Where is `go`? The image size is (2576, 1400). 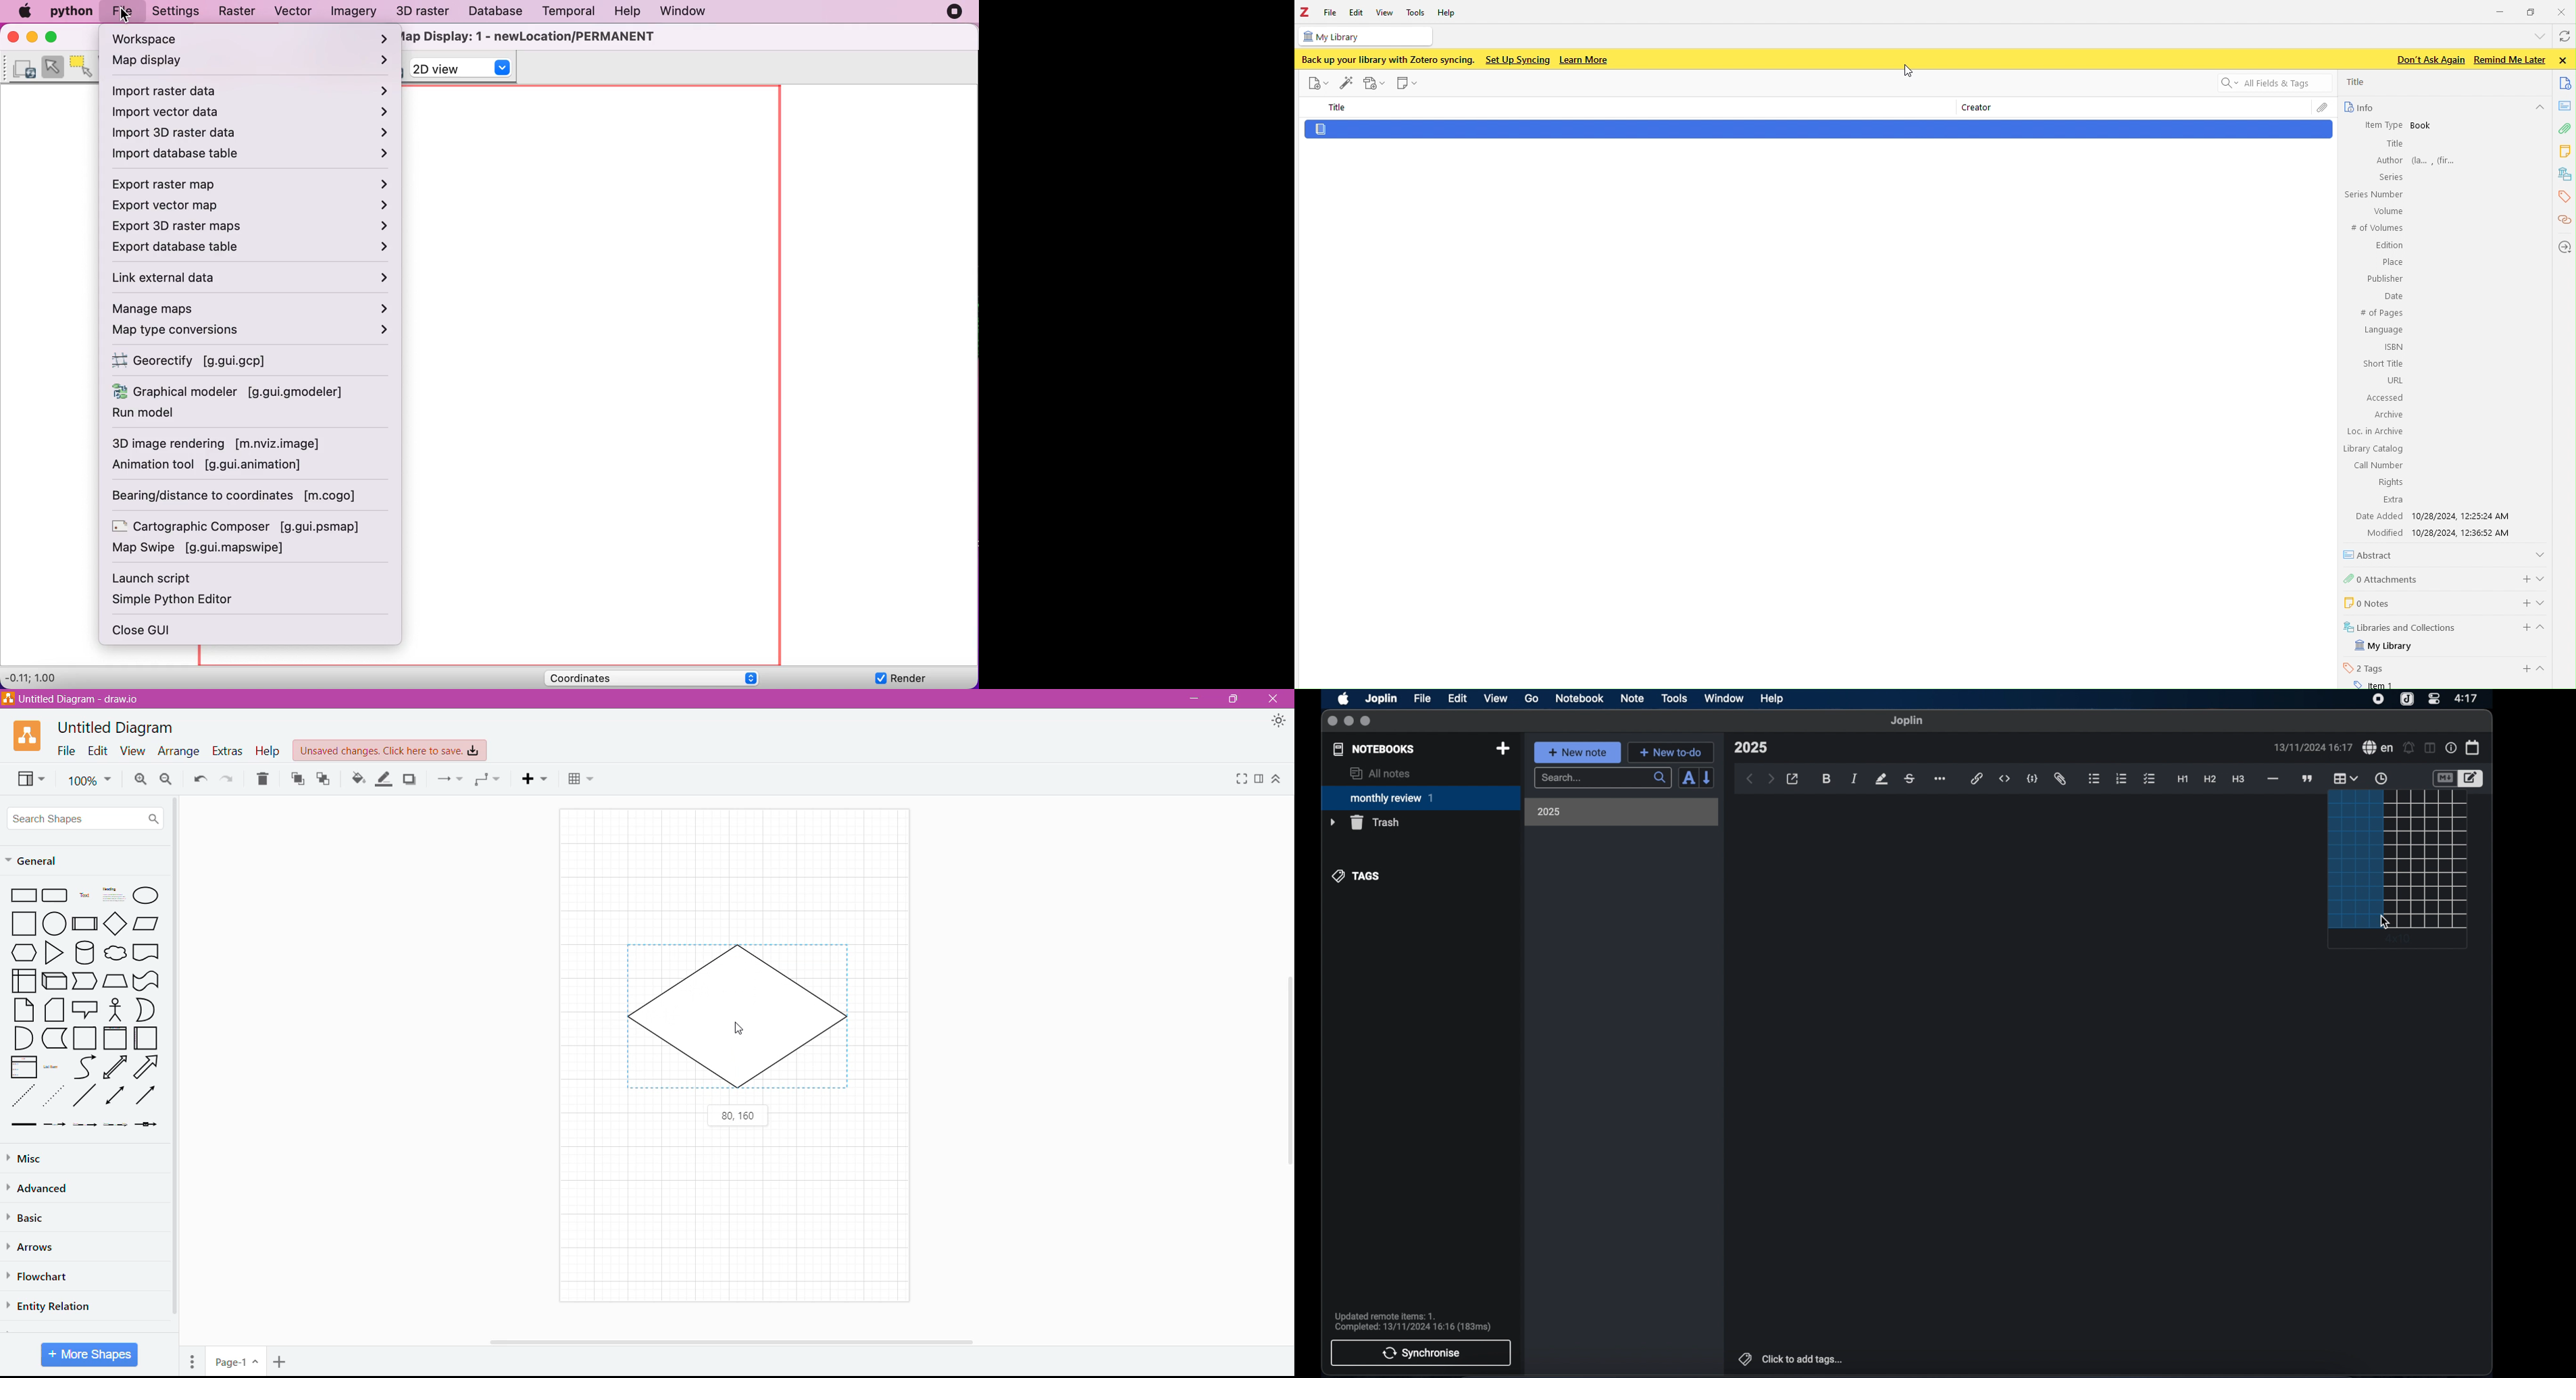 go is located at coordinates (1532, 698).